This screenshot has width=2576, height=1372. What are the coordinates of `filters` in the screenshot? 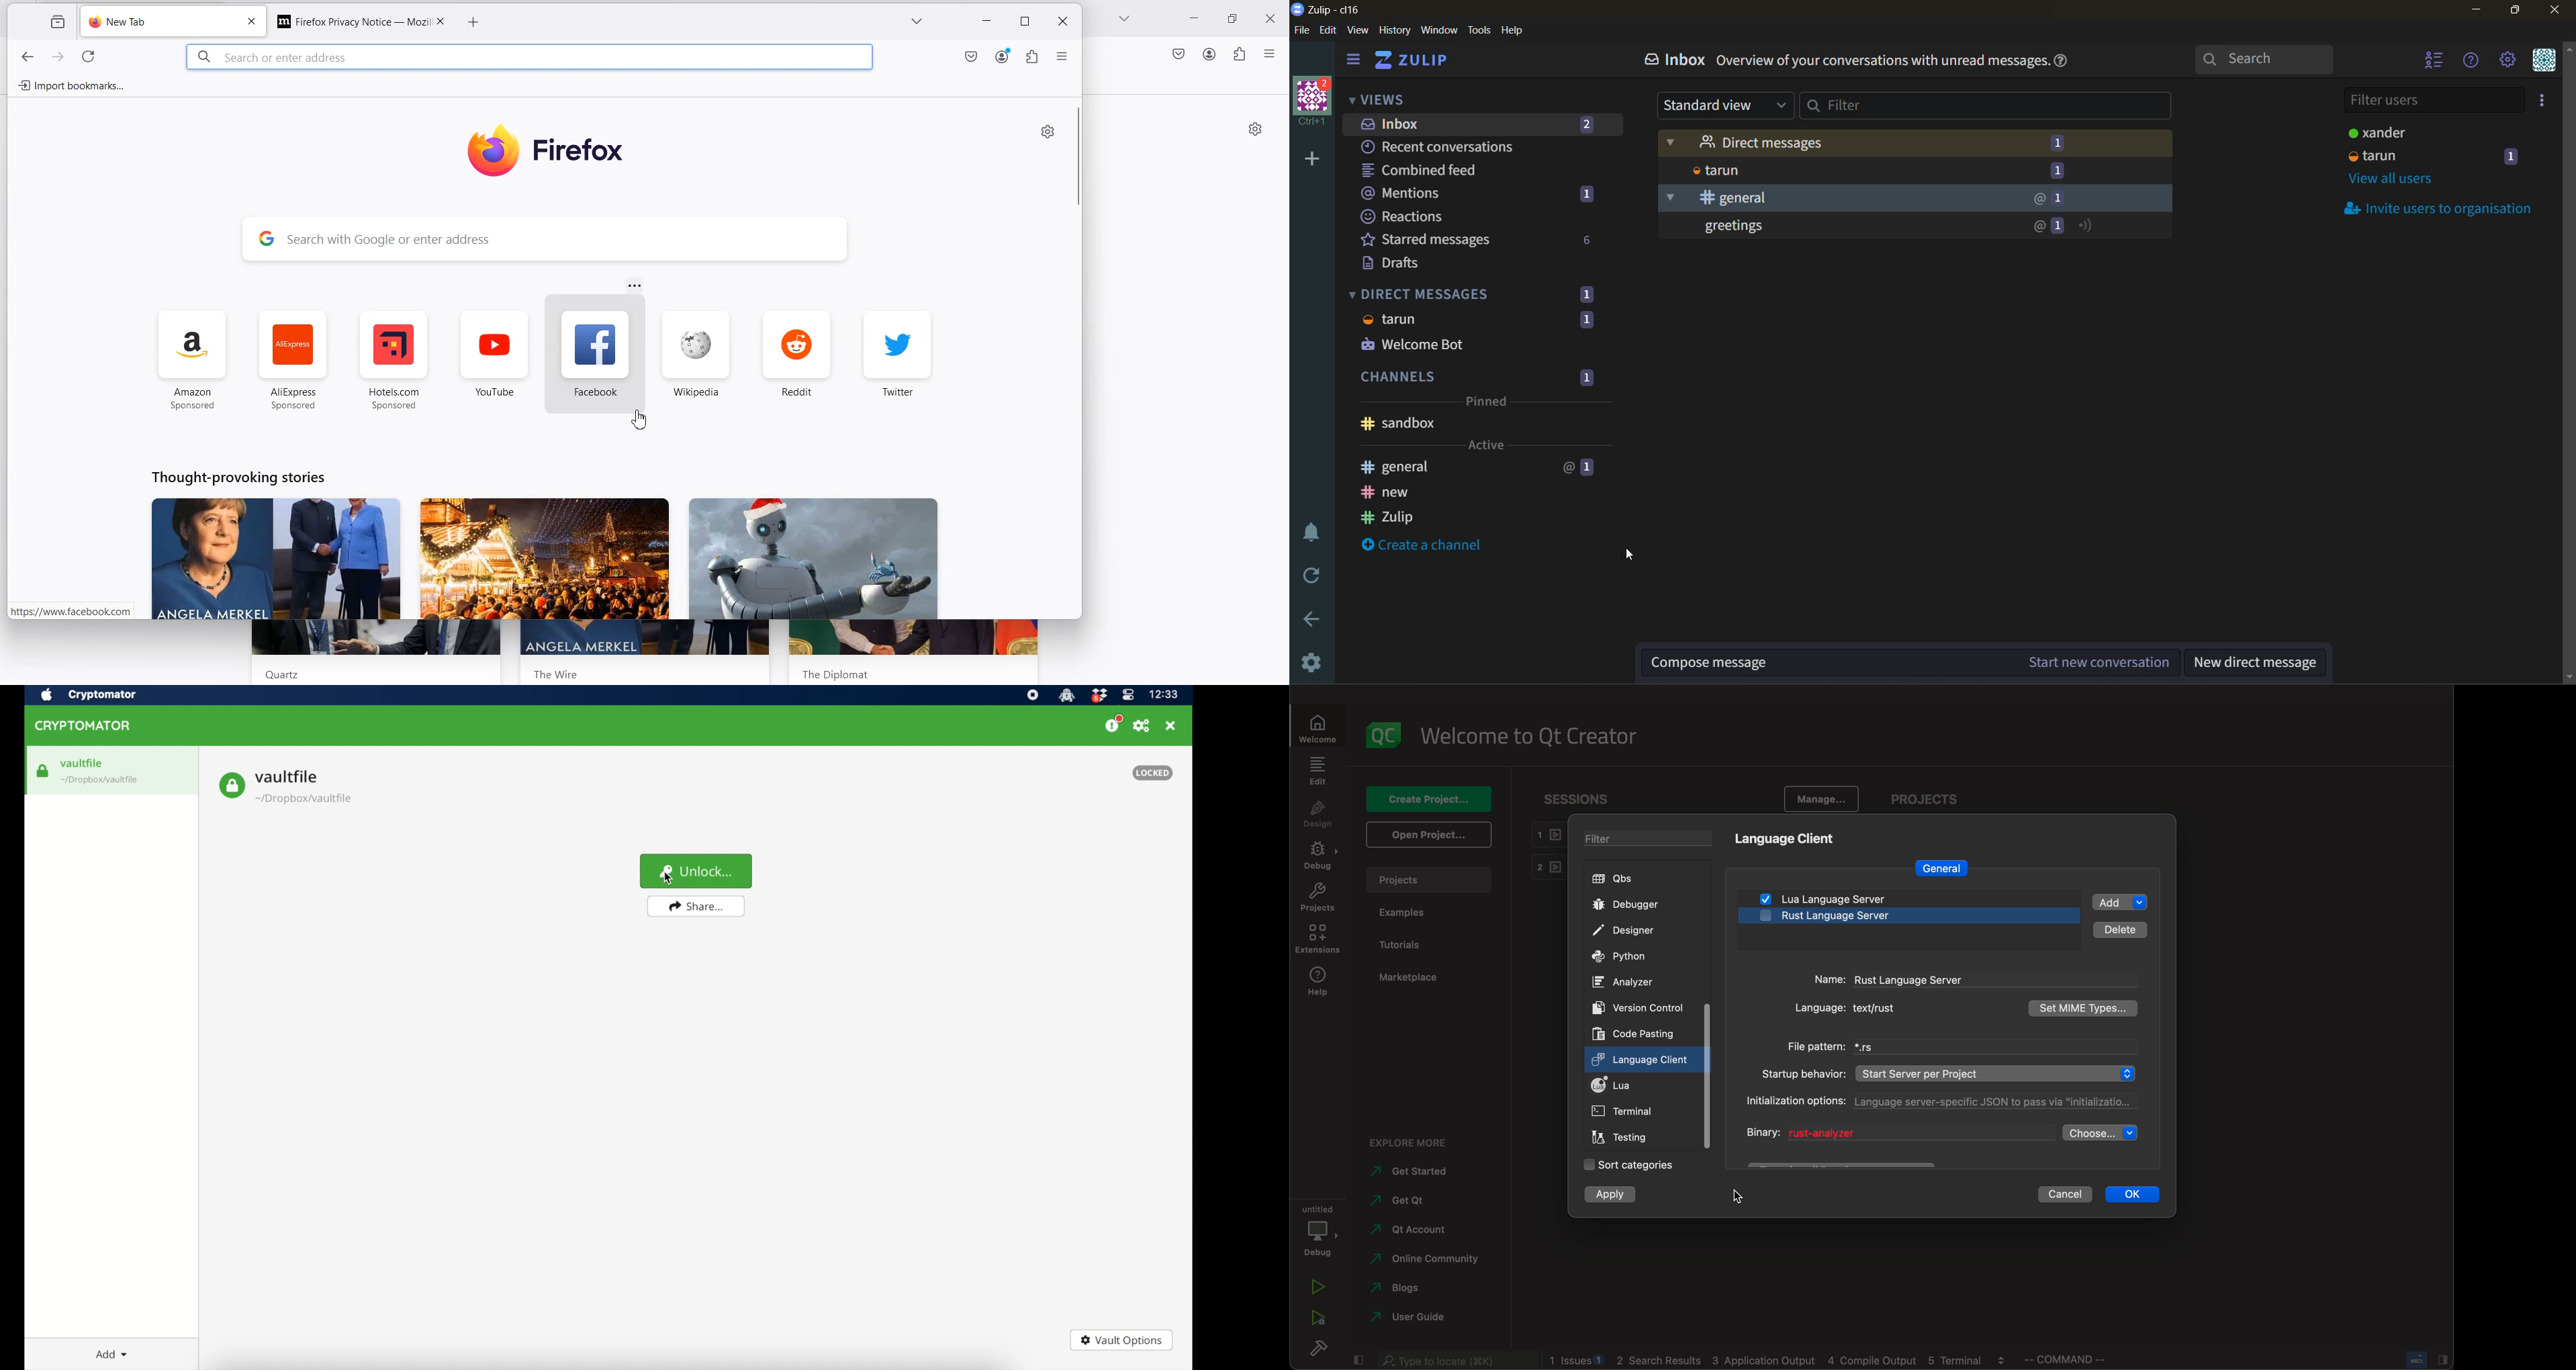 It's located at (1649, 838).